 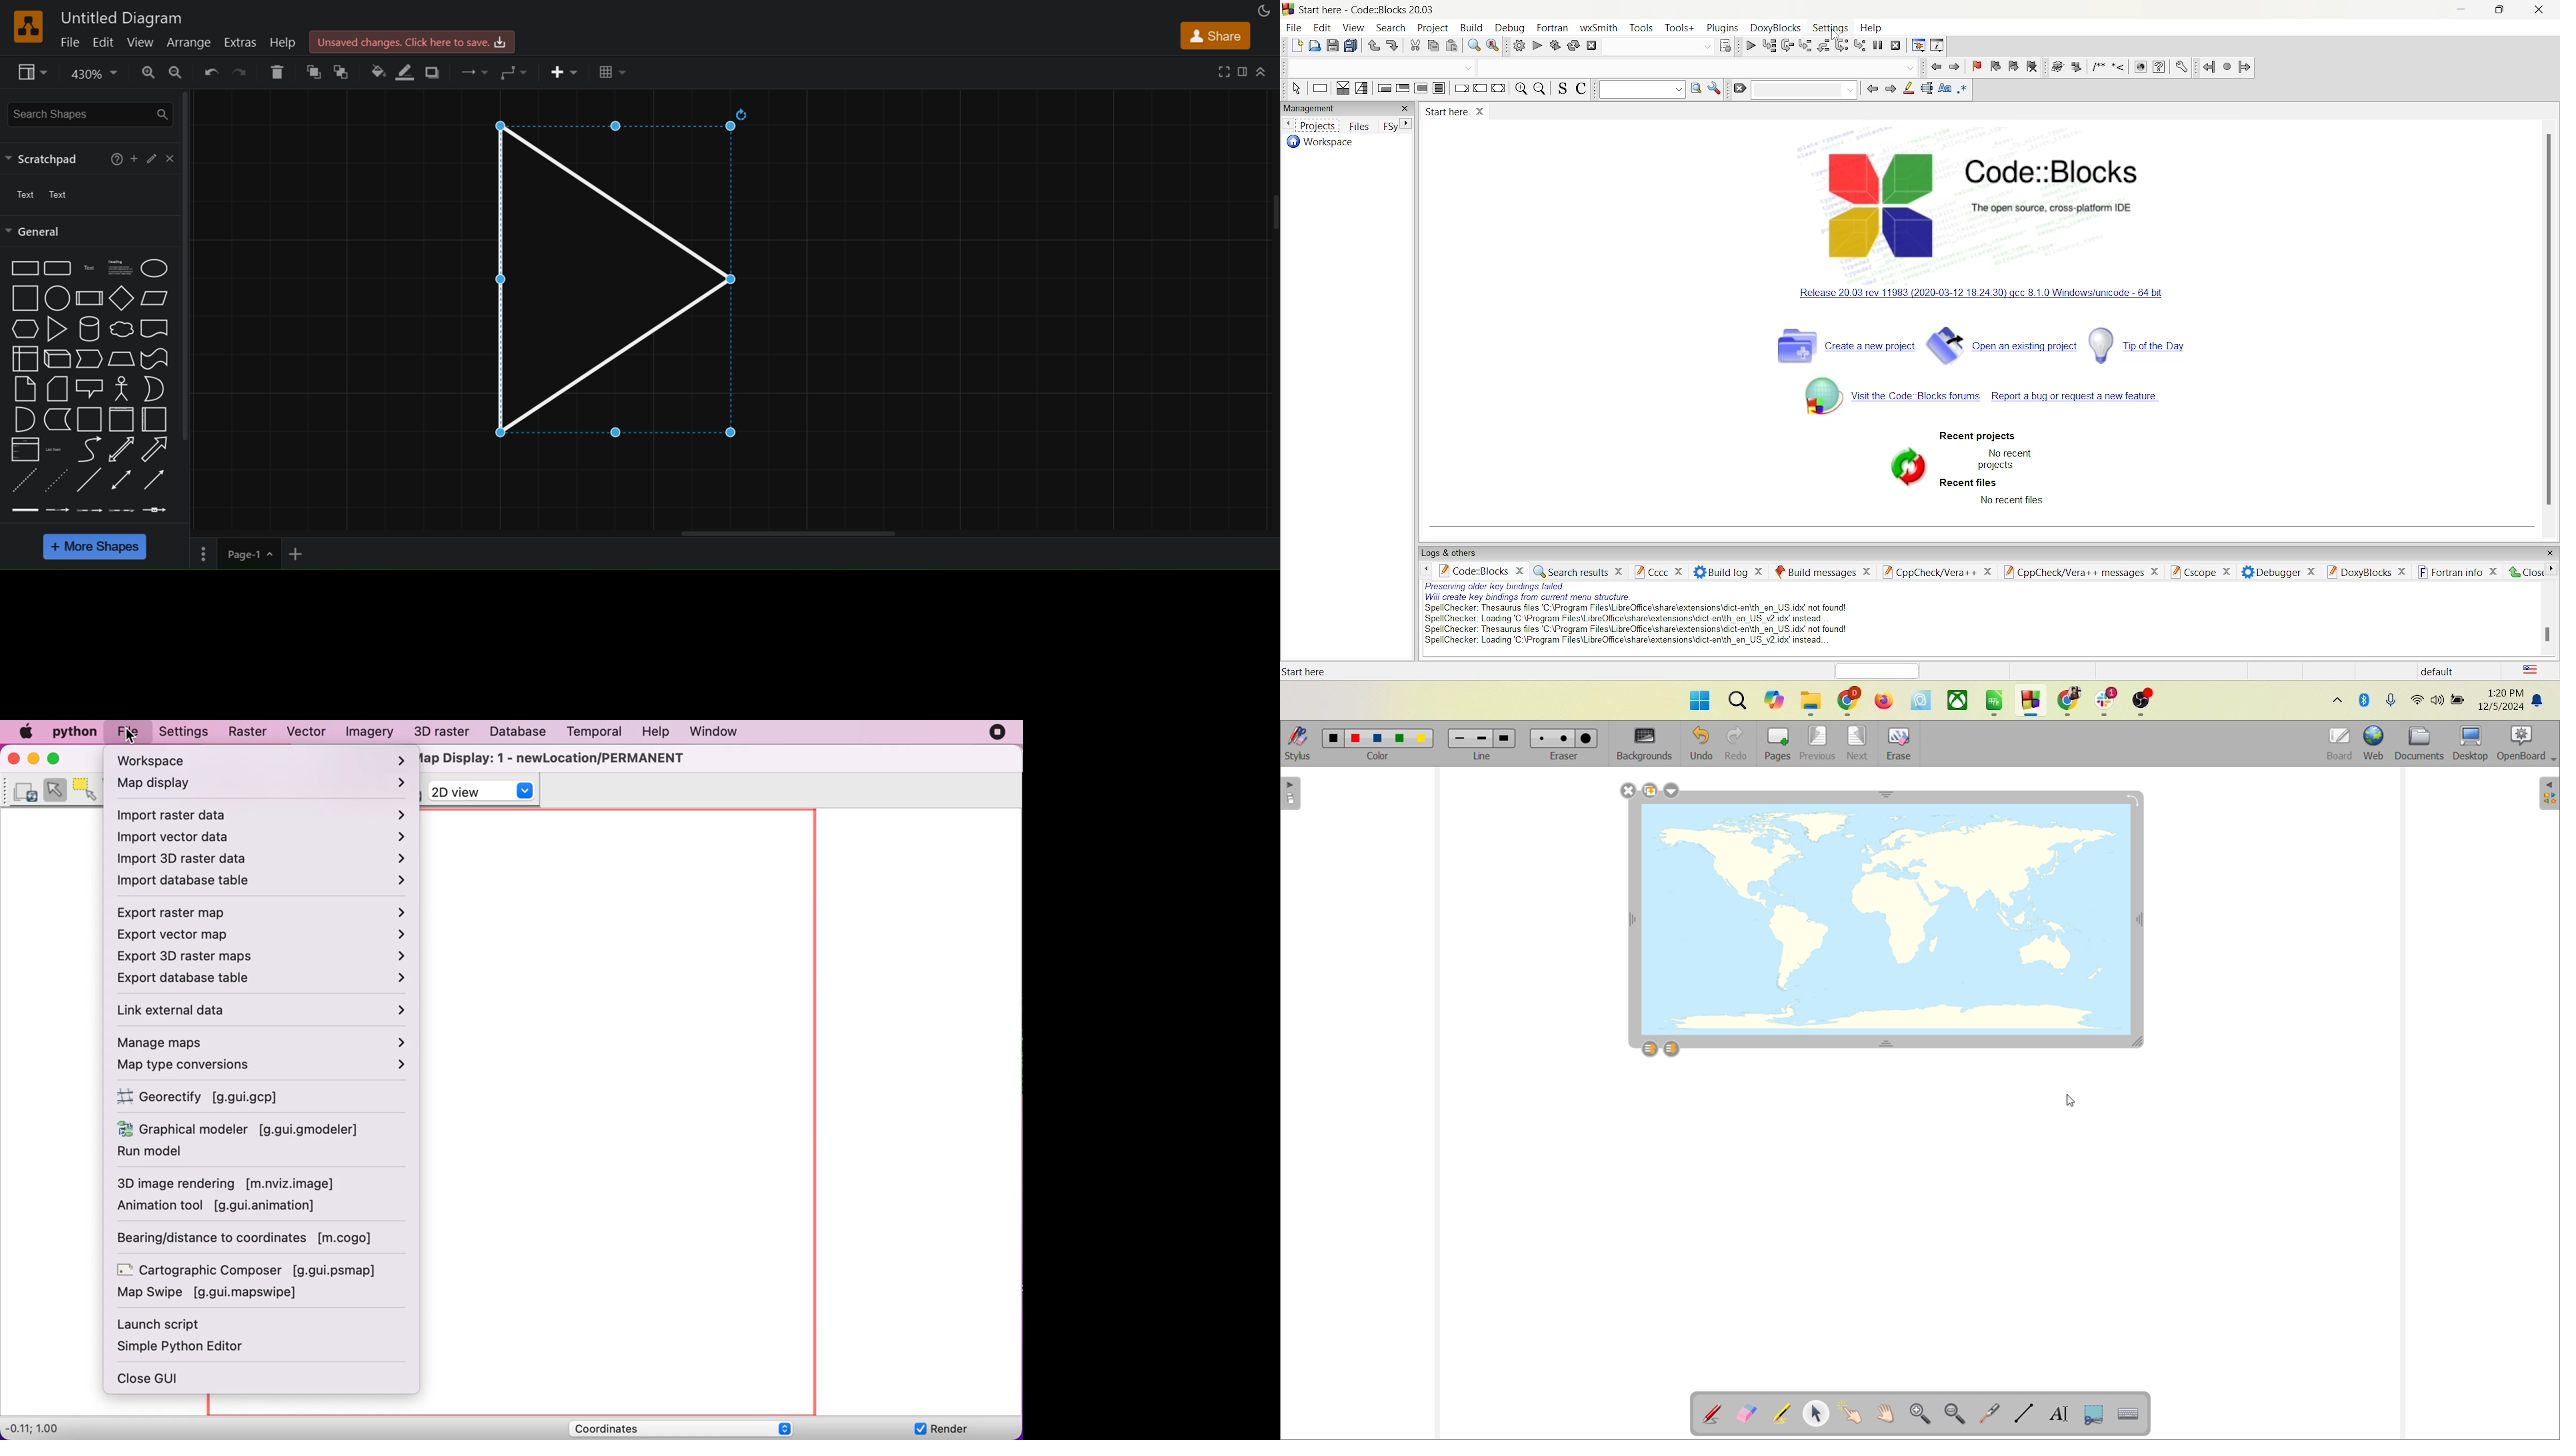 What do you see at coordinates (114, 158) in the screenshot?
I see `help` at bounding box center [114, 158].